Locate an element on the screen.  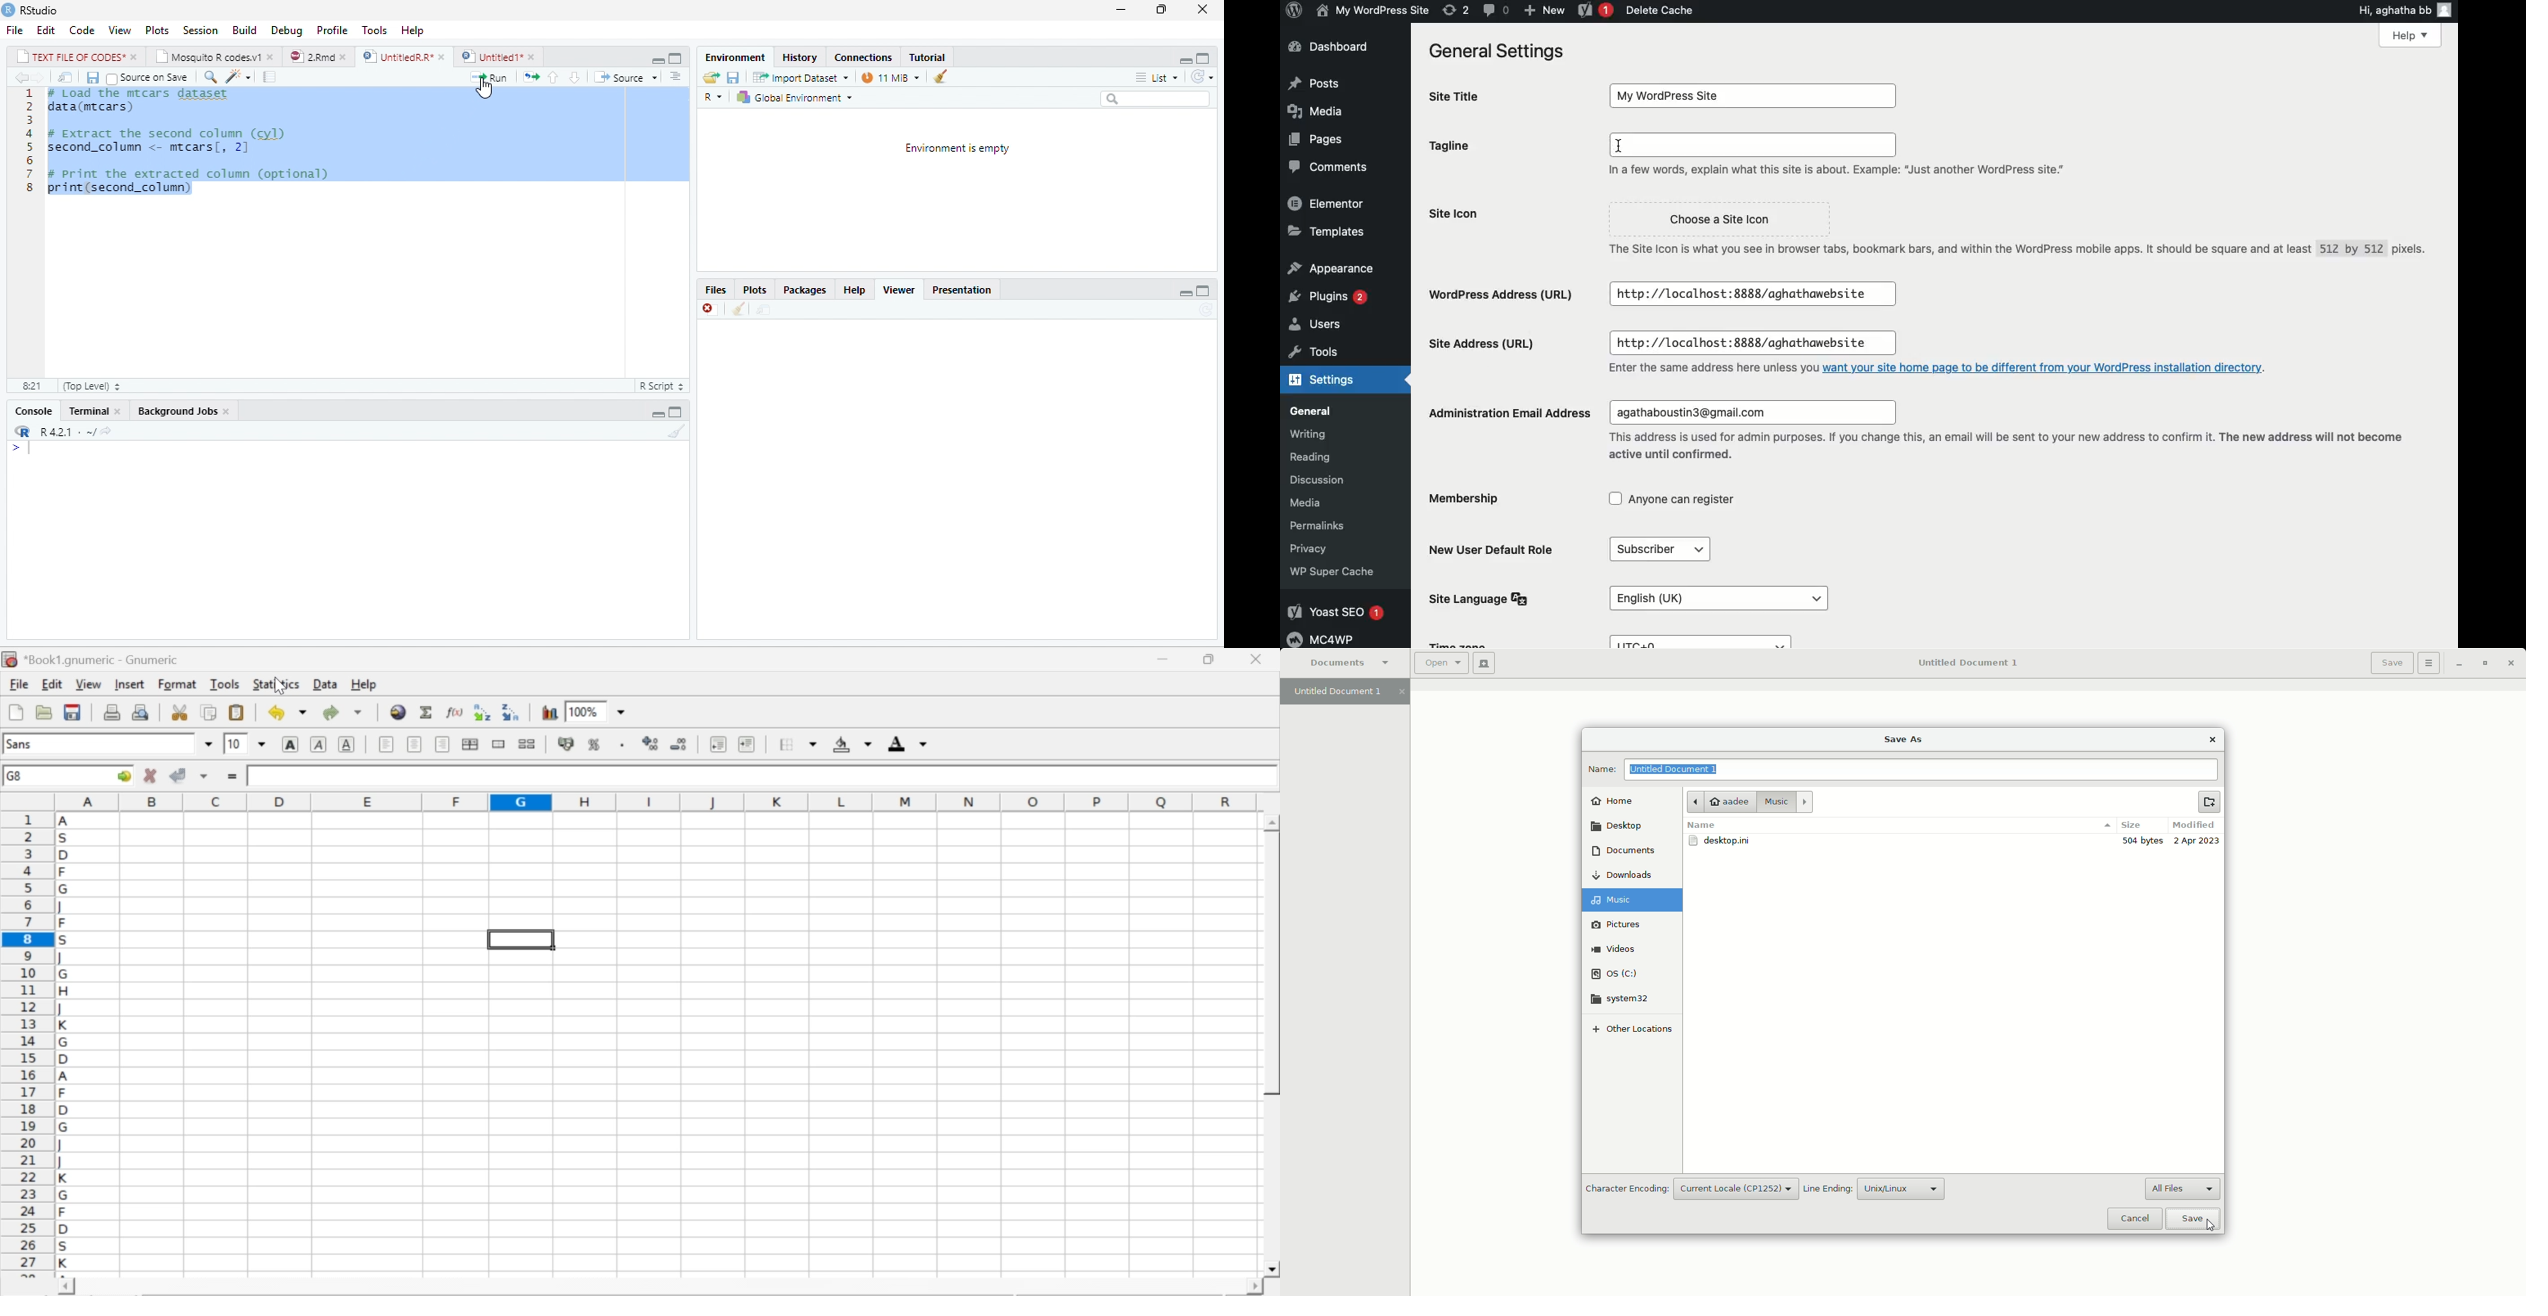
RStudio is located at coordinates (45, 11).